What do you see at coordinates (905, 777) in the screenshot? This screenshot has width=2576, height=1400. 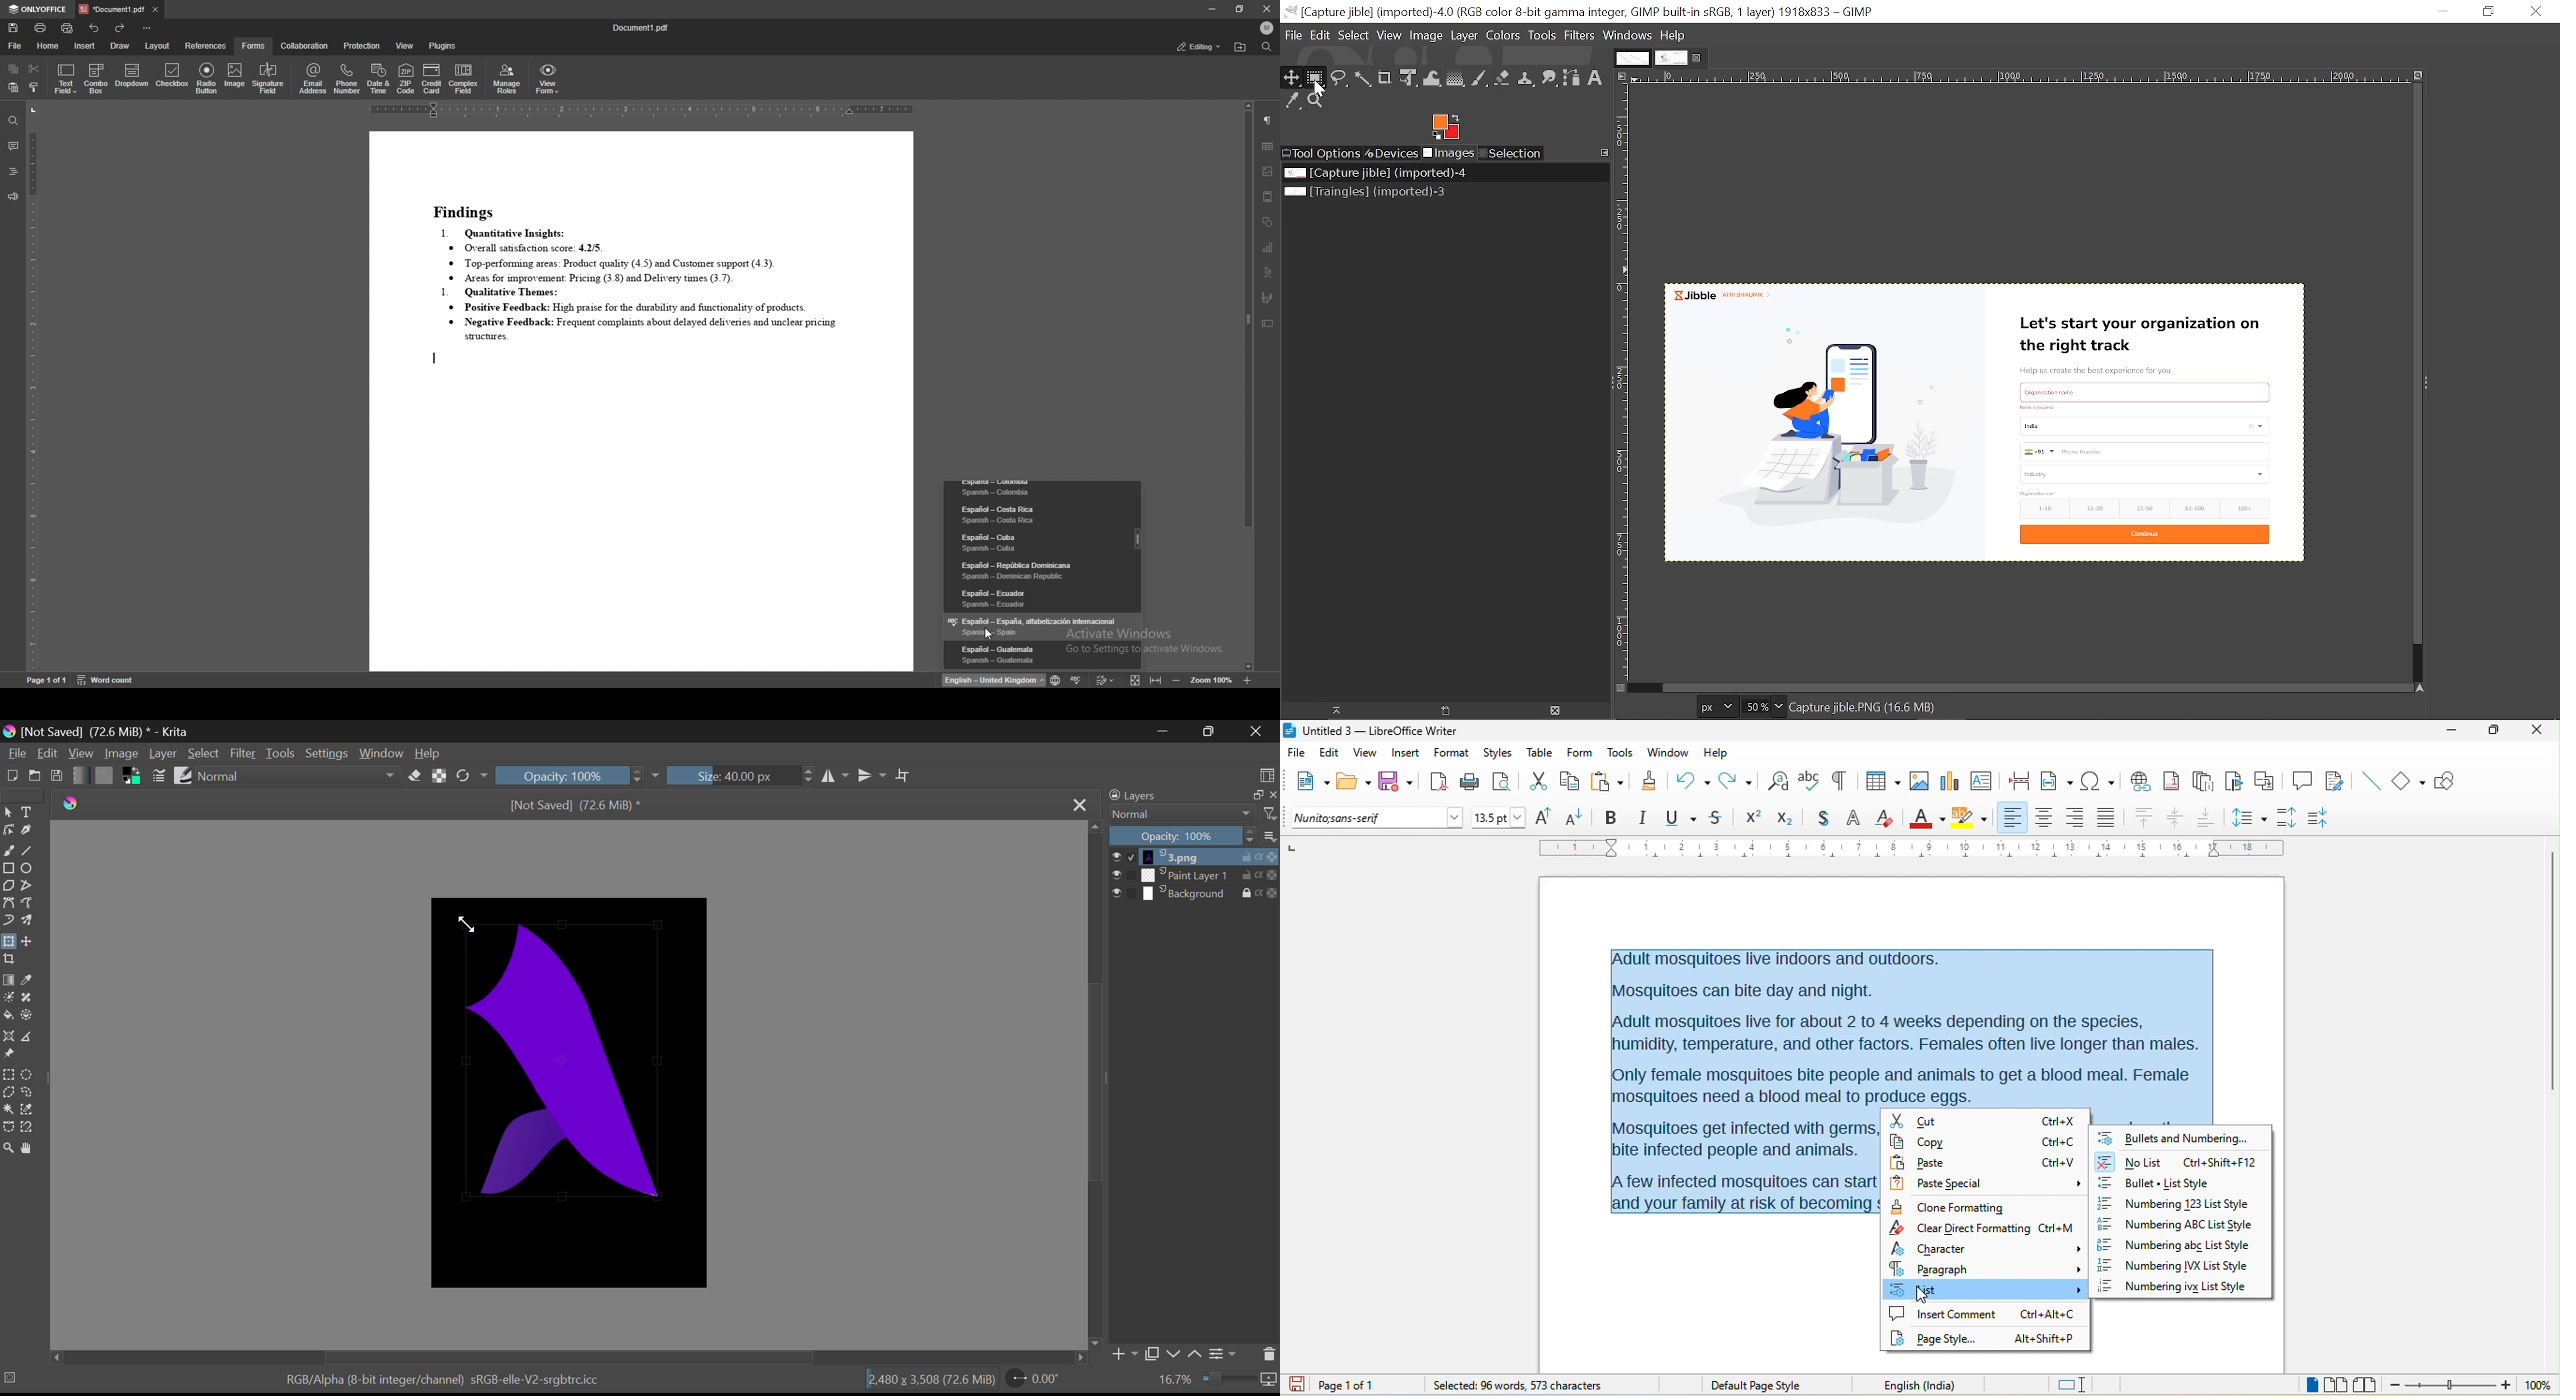 I see `Crop` at bounding box center [905, 777].